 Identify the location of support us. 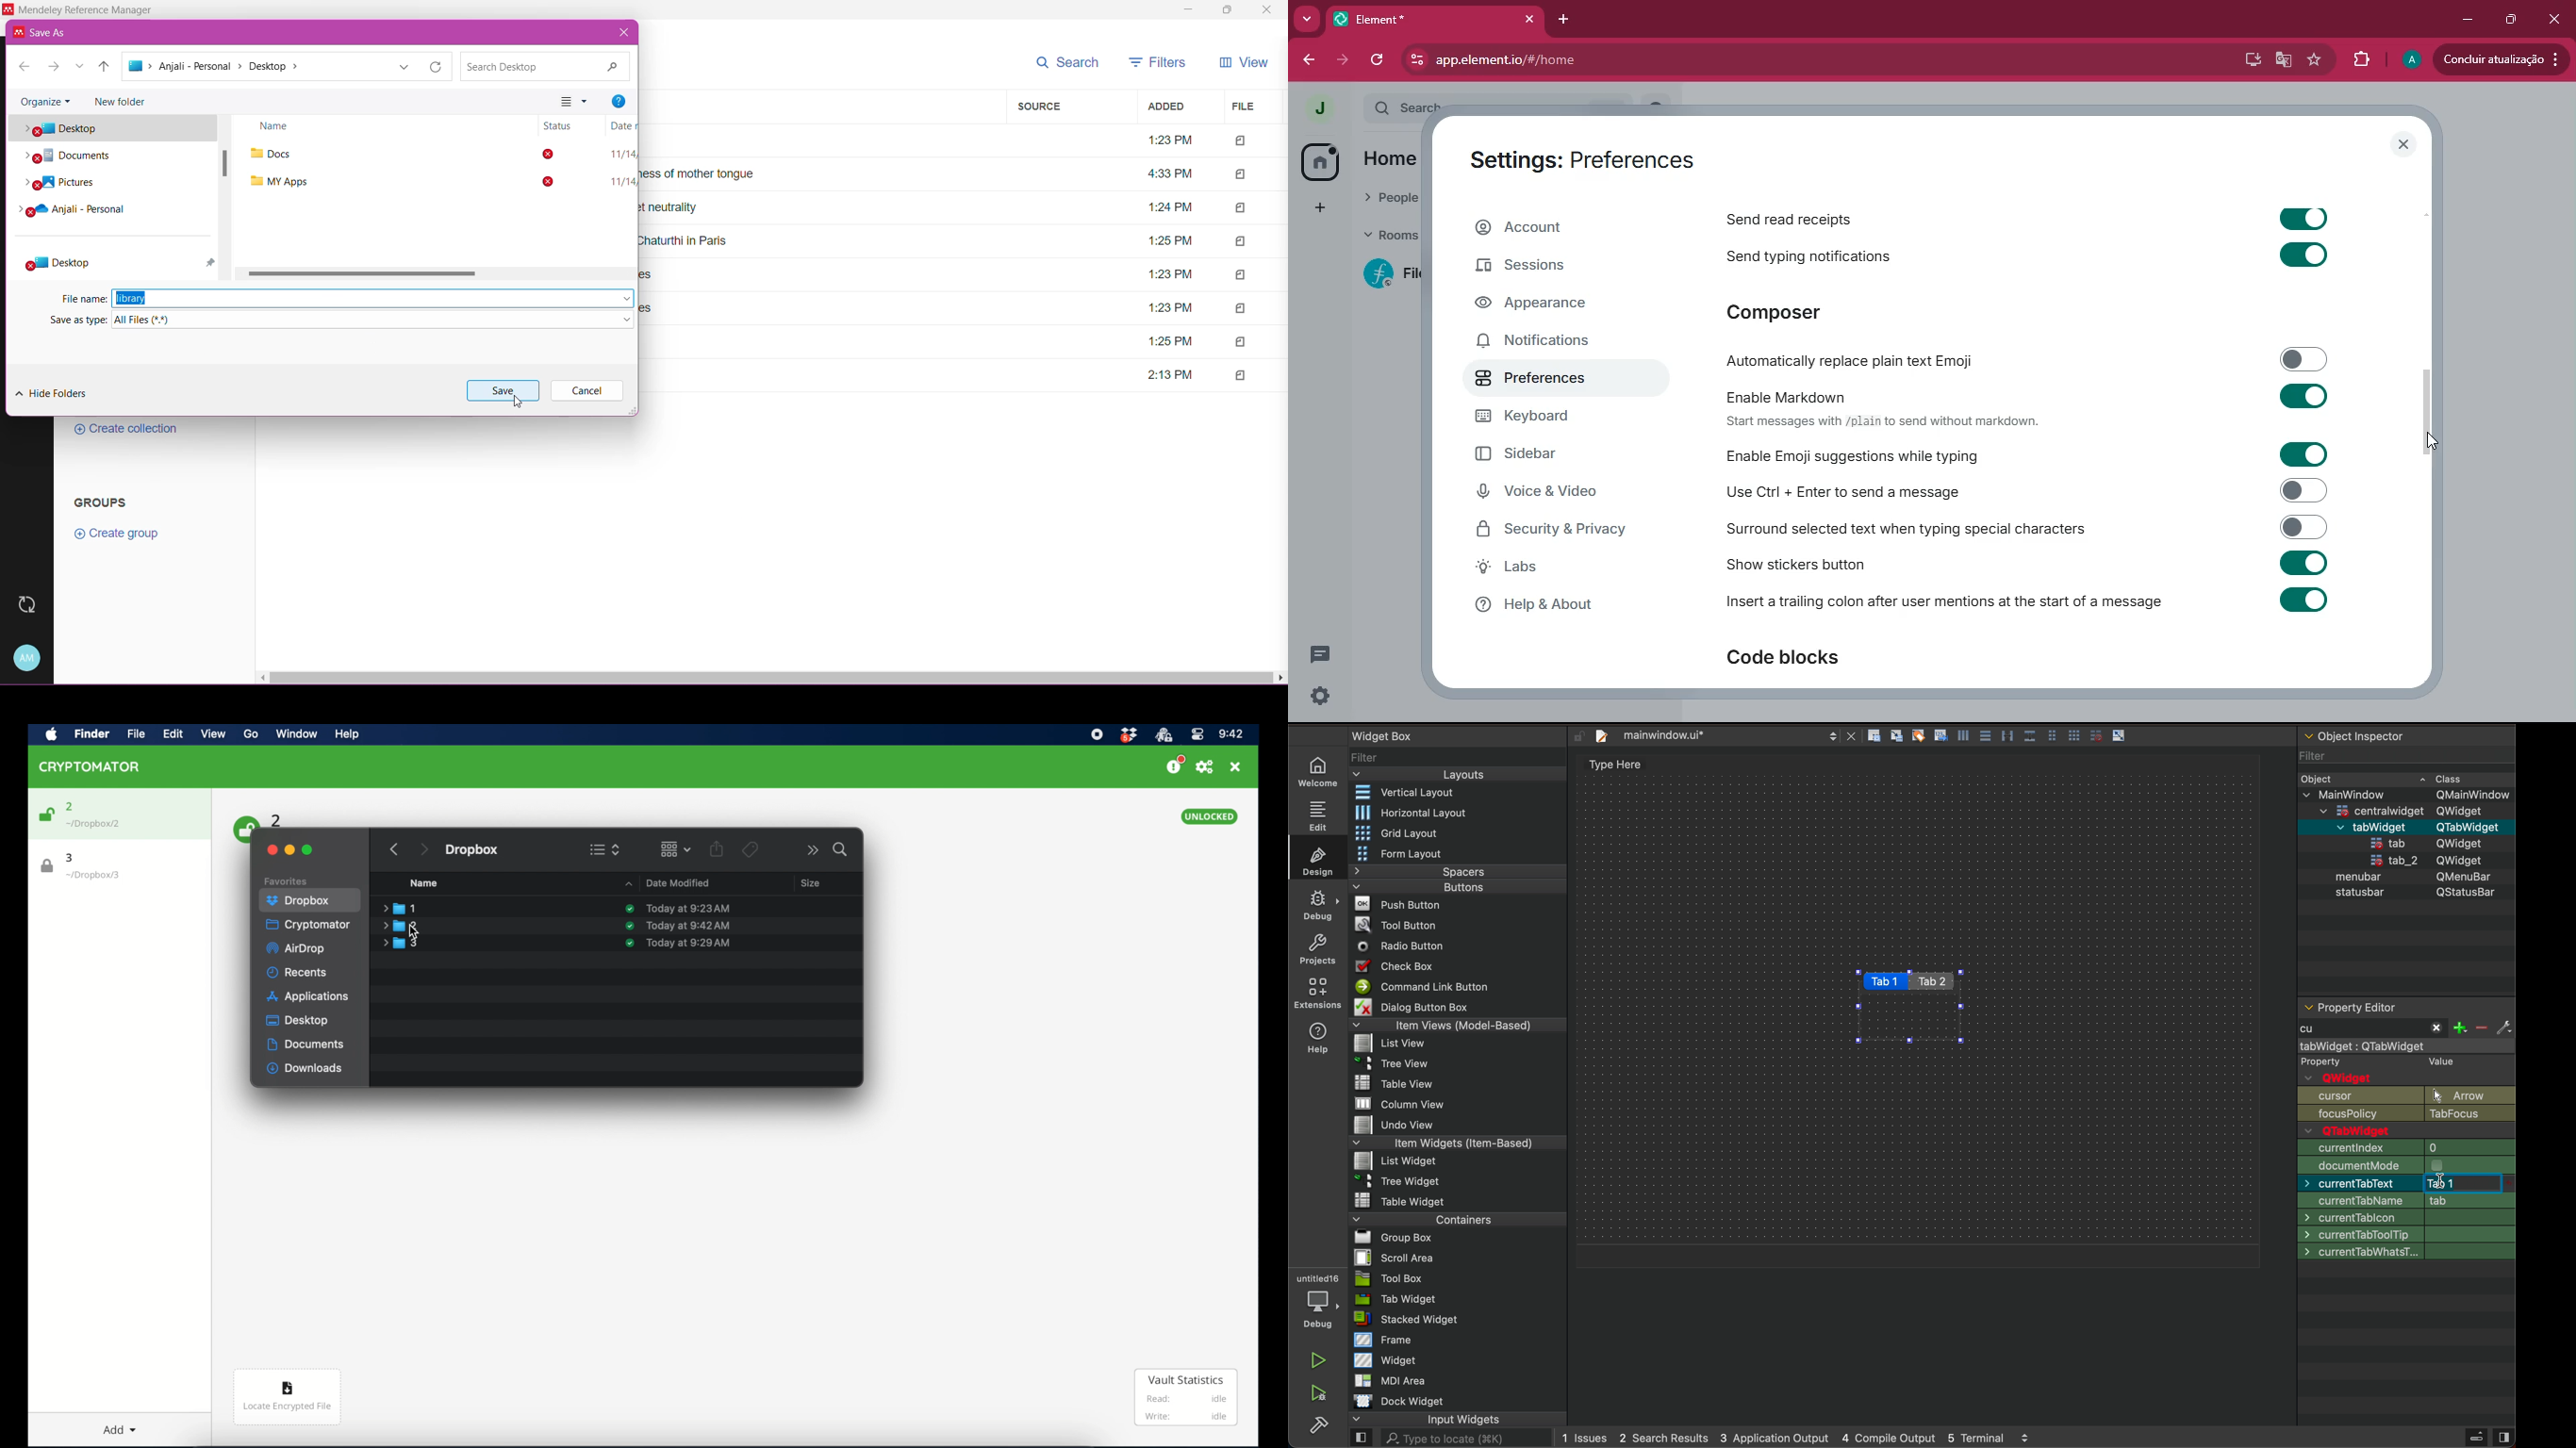
(1175, 765).